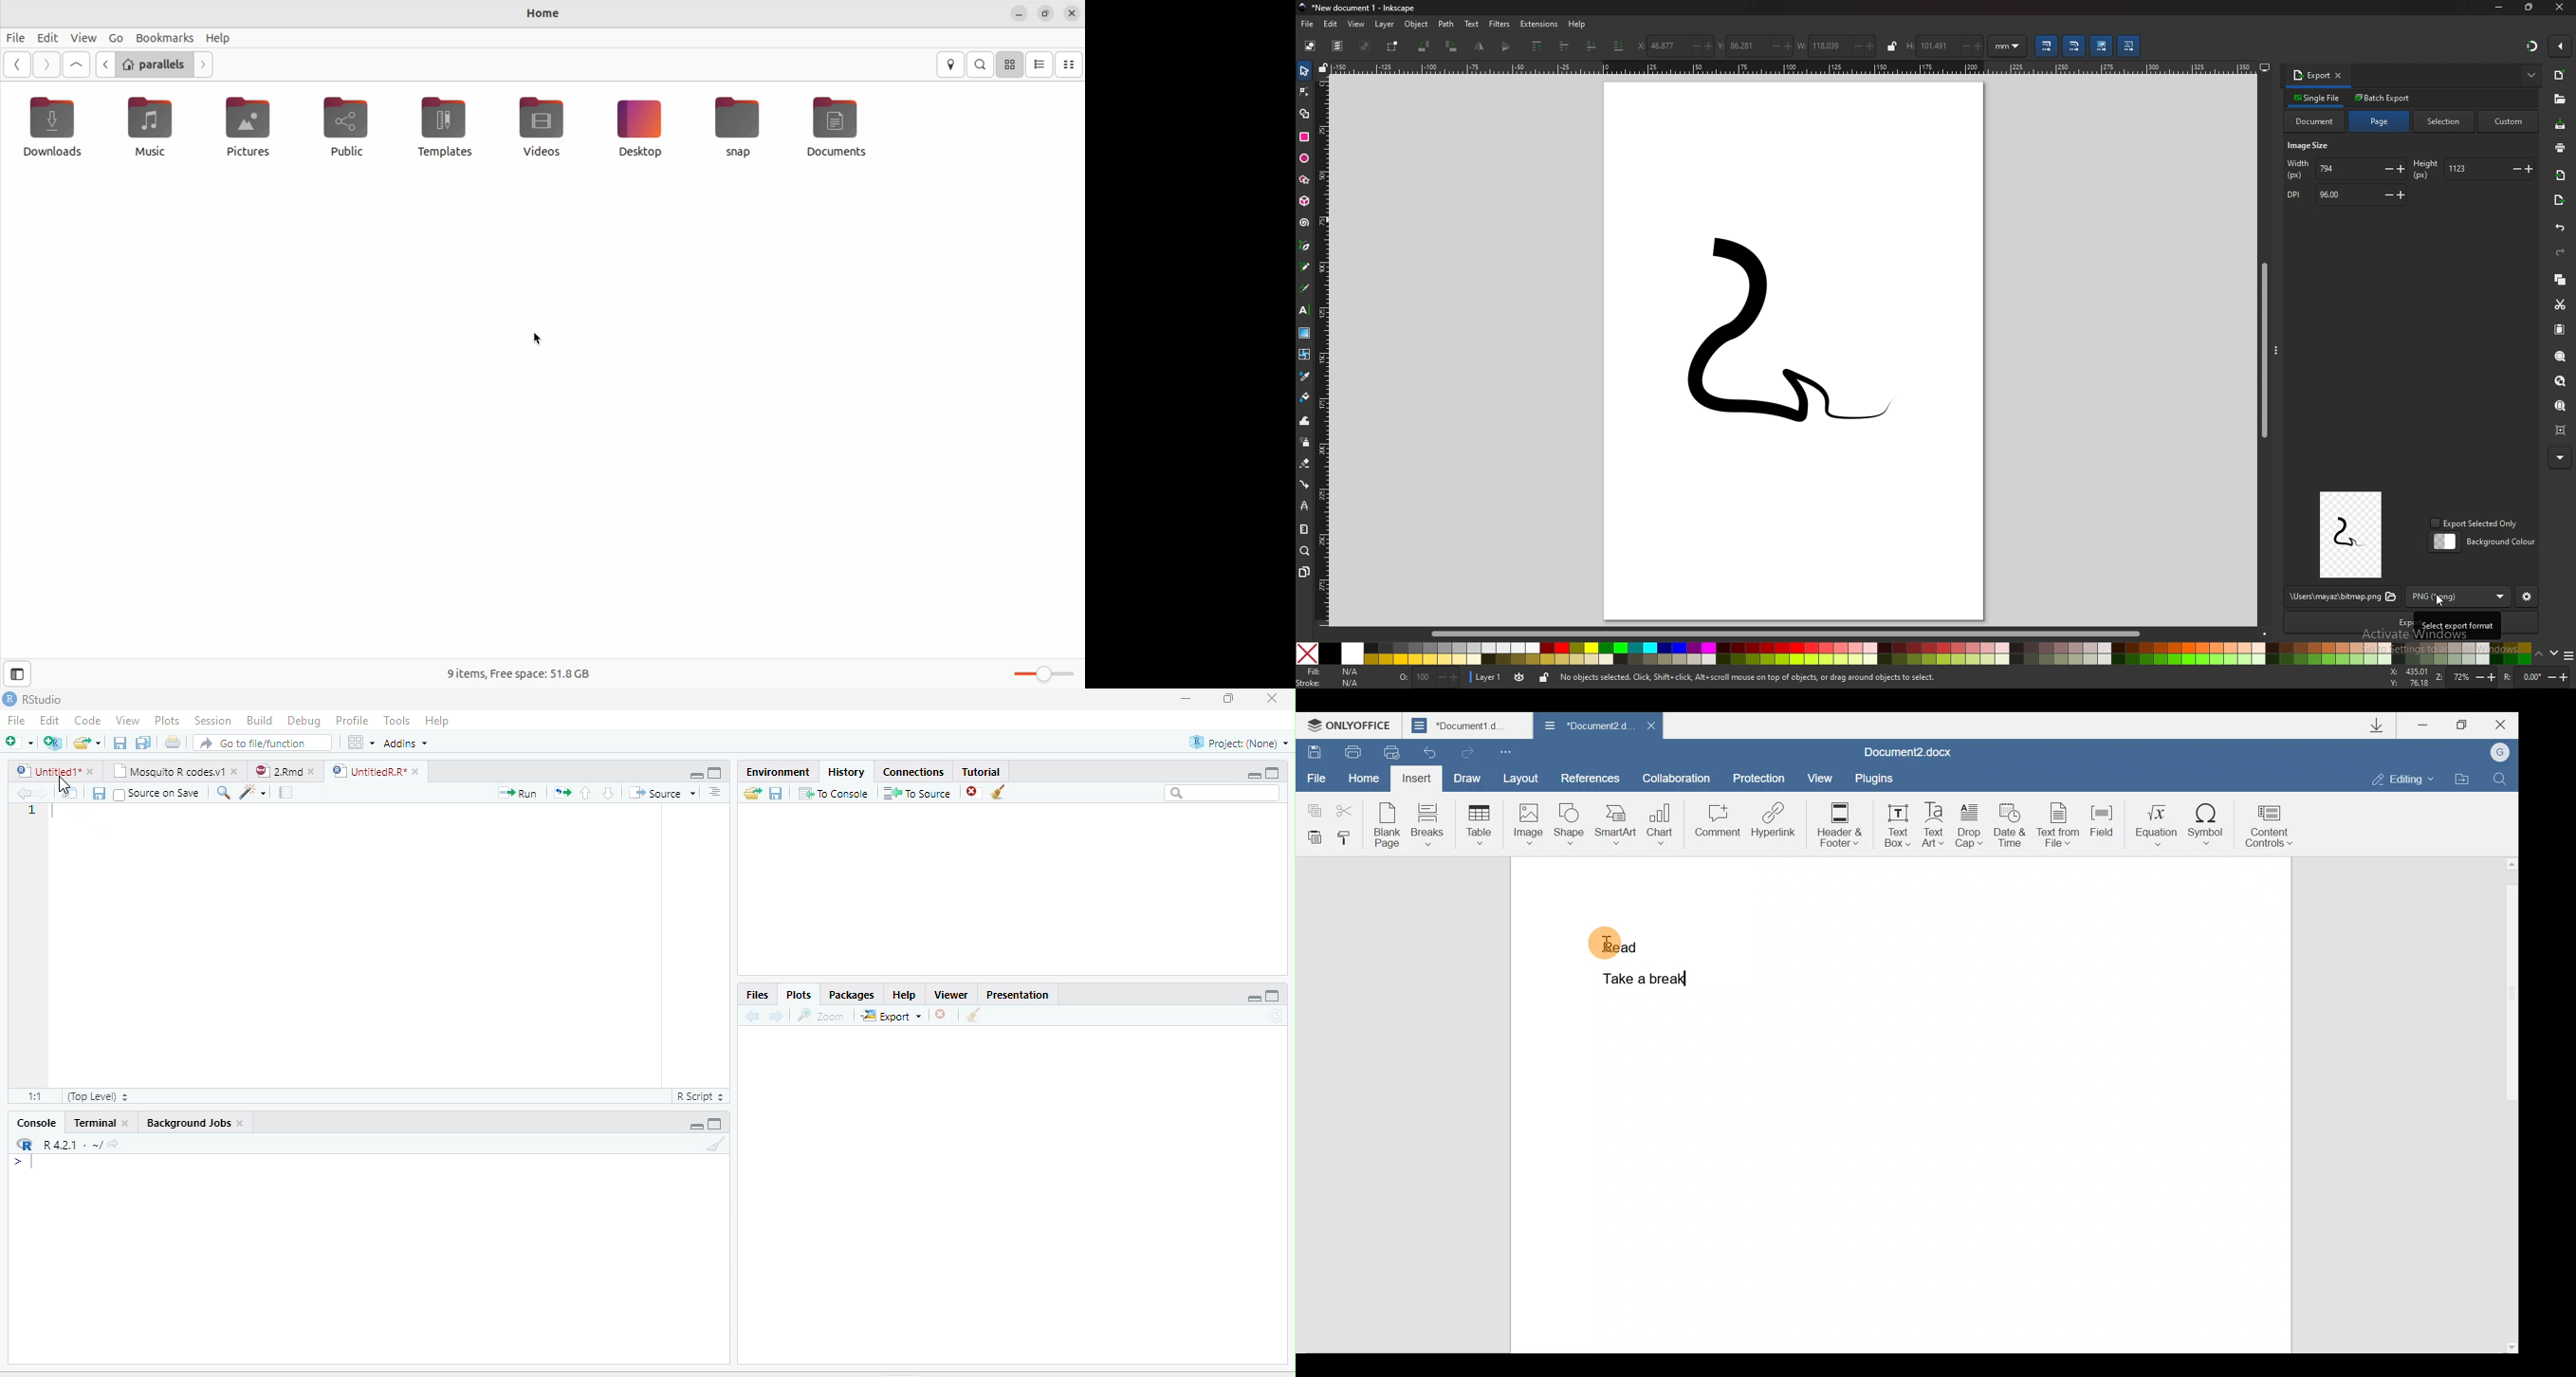  What do you see at coordinates (1074, 14) in the screenshot?
I see `close` at bounding box center [1074, 14].